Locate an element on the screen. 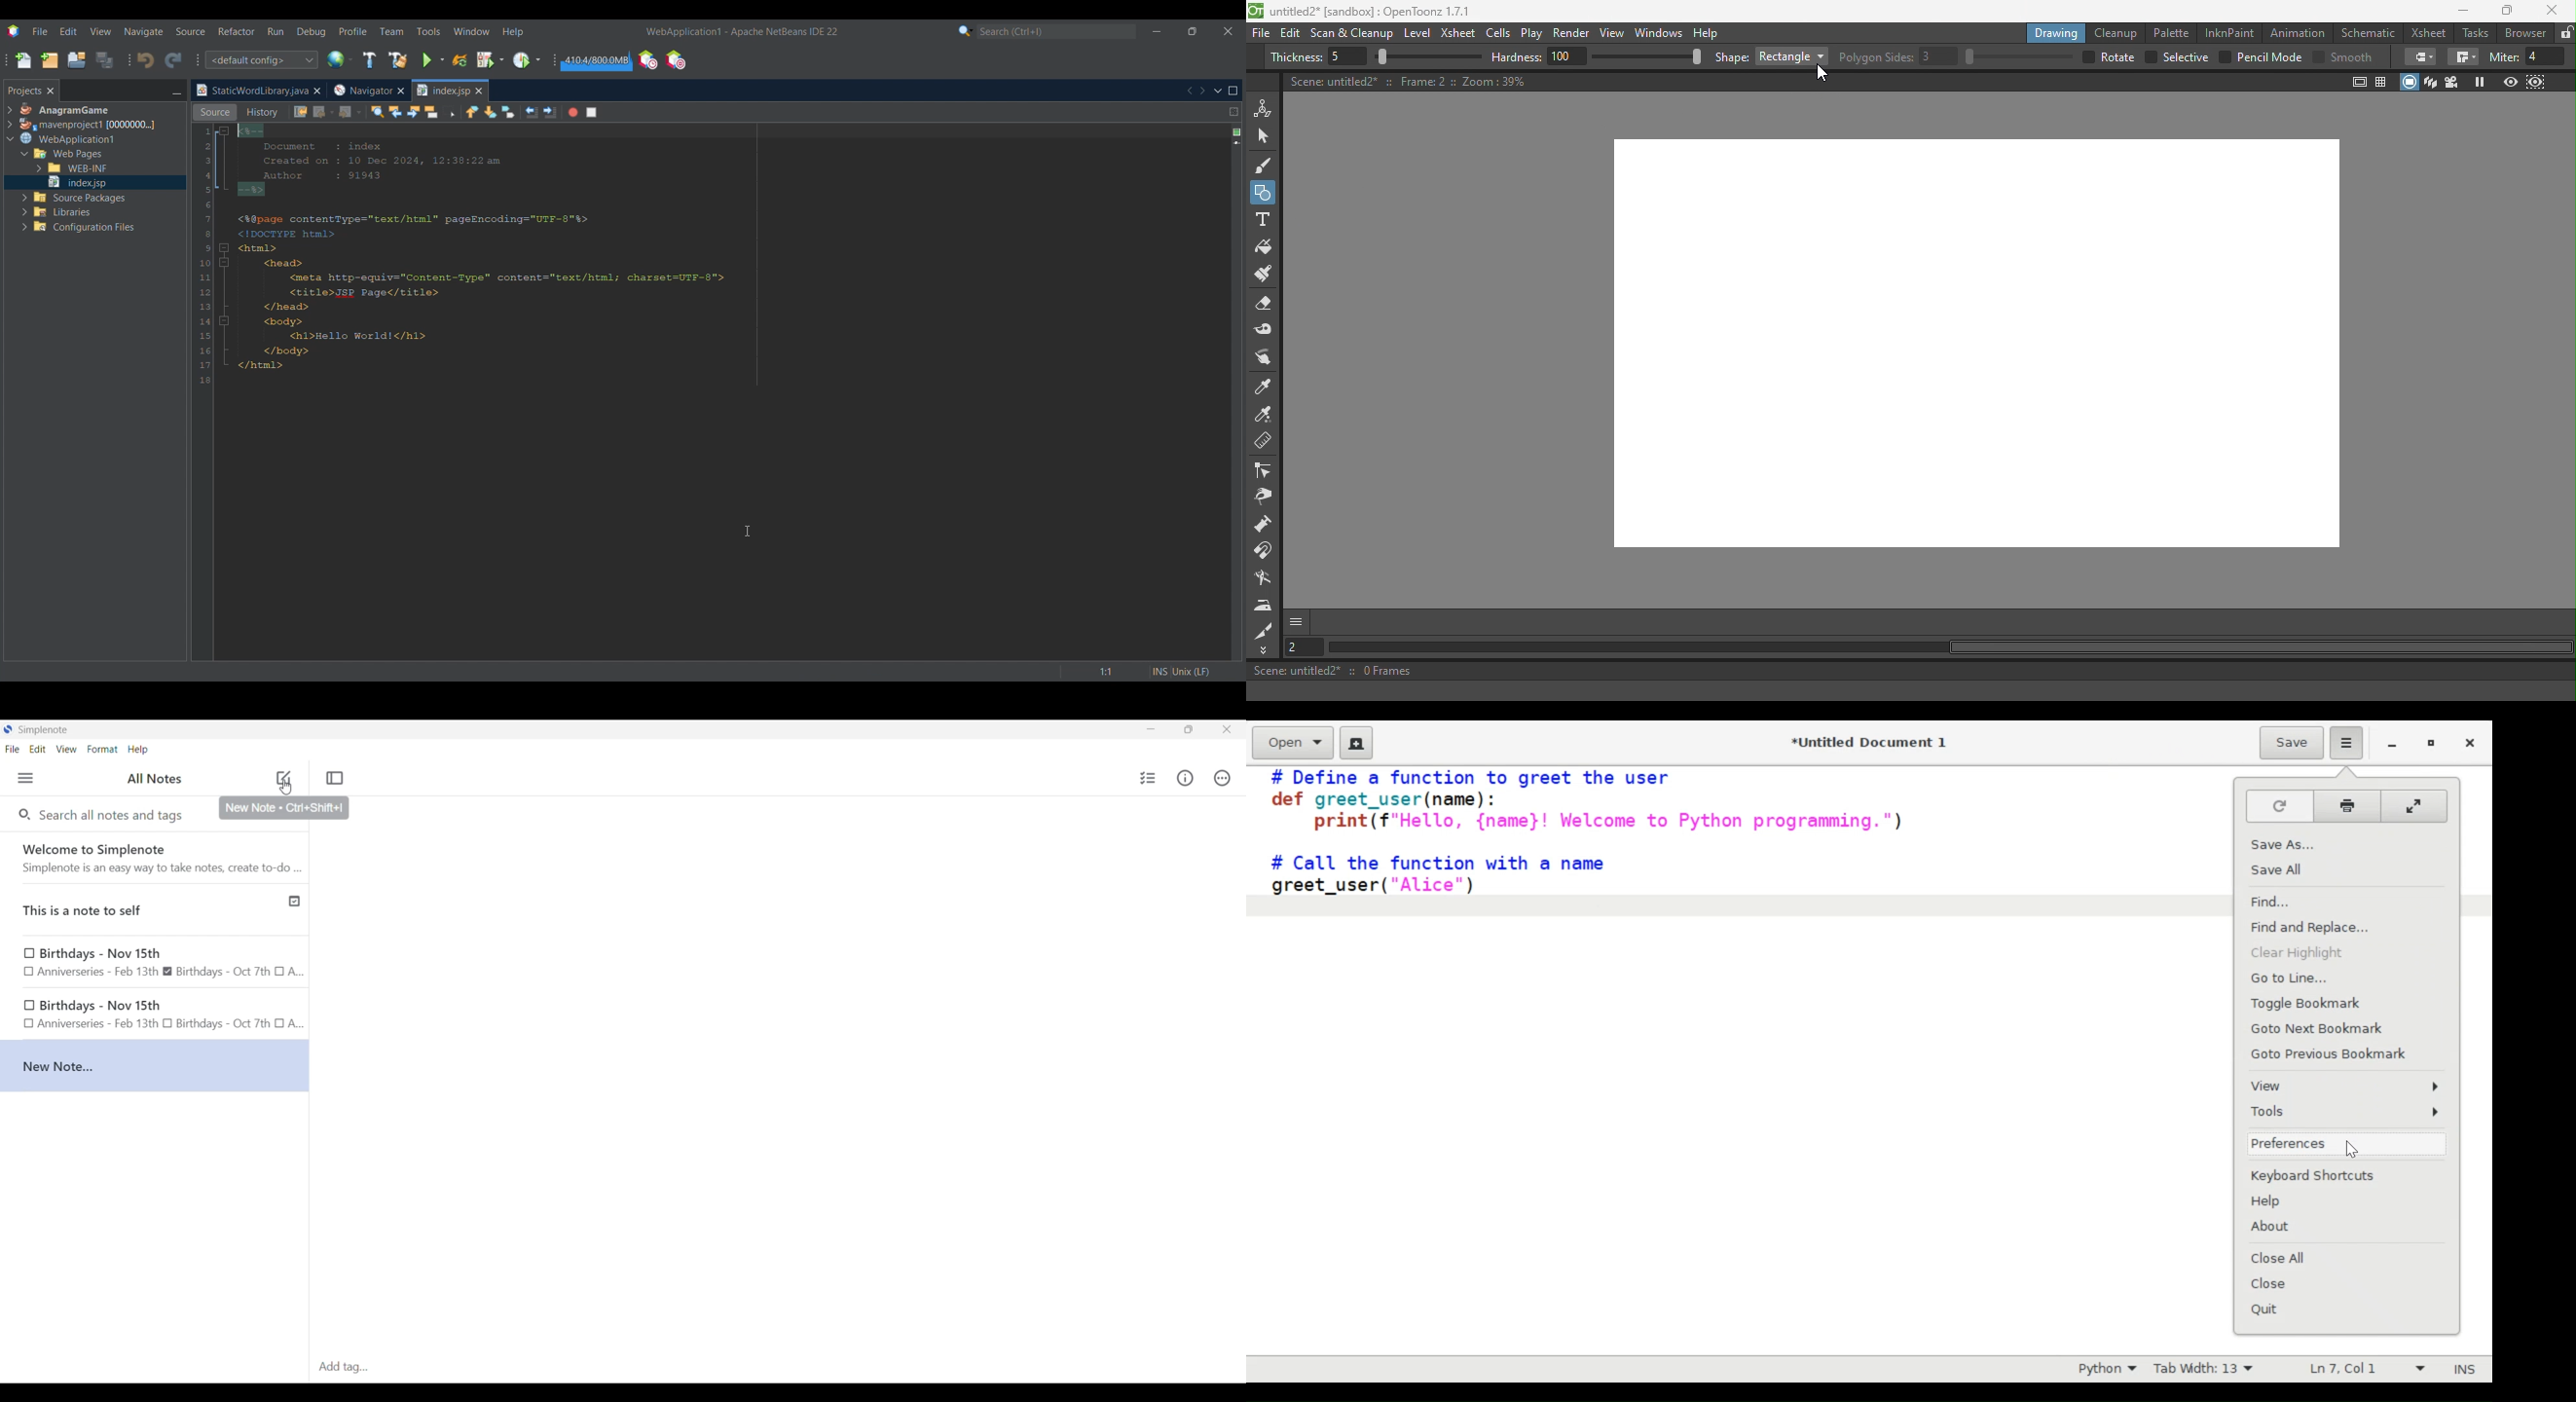 The height and width of the screenshot is (1428, 2576). Selection tool is located at coordinates (1266, 137).